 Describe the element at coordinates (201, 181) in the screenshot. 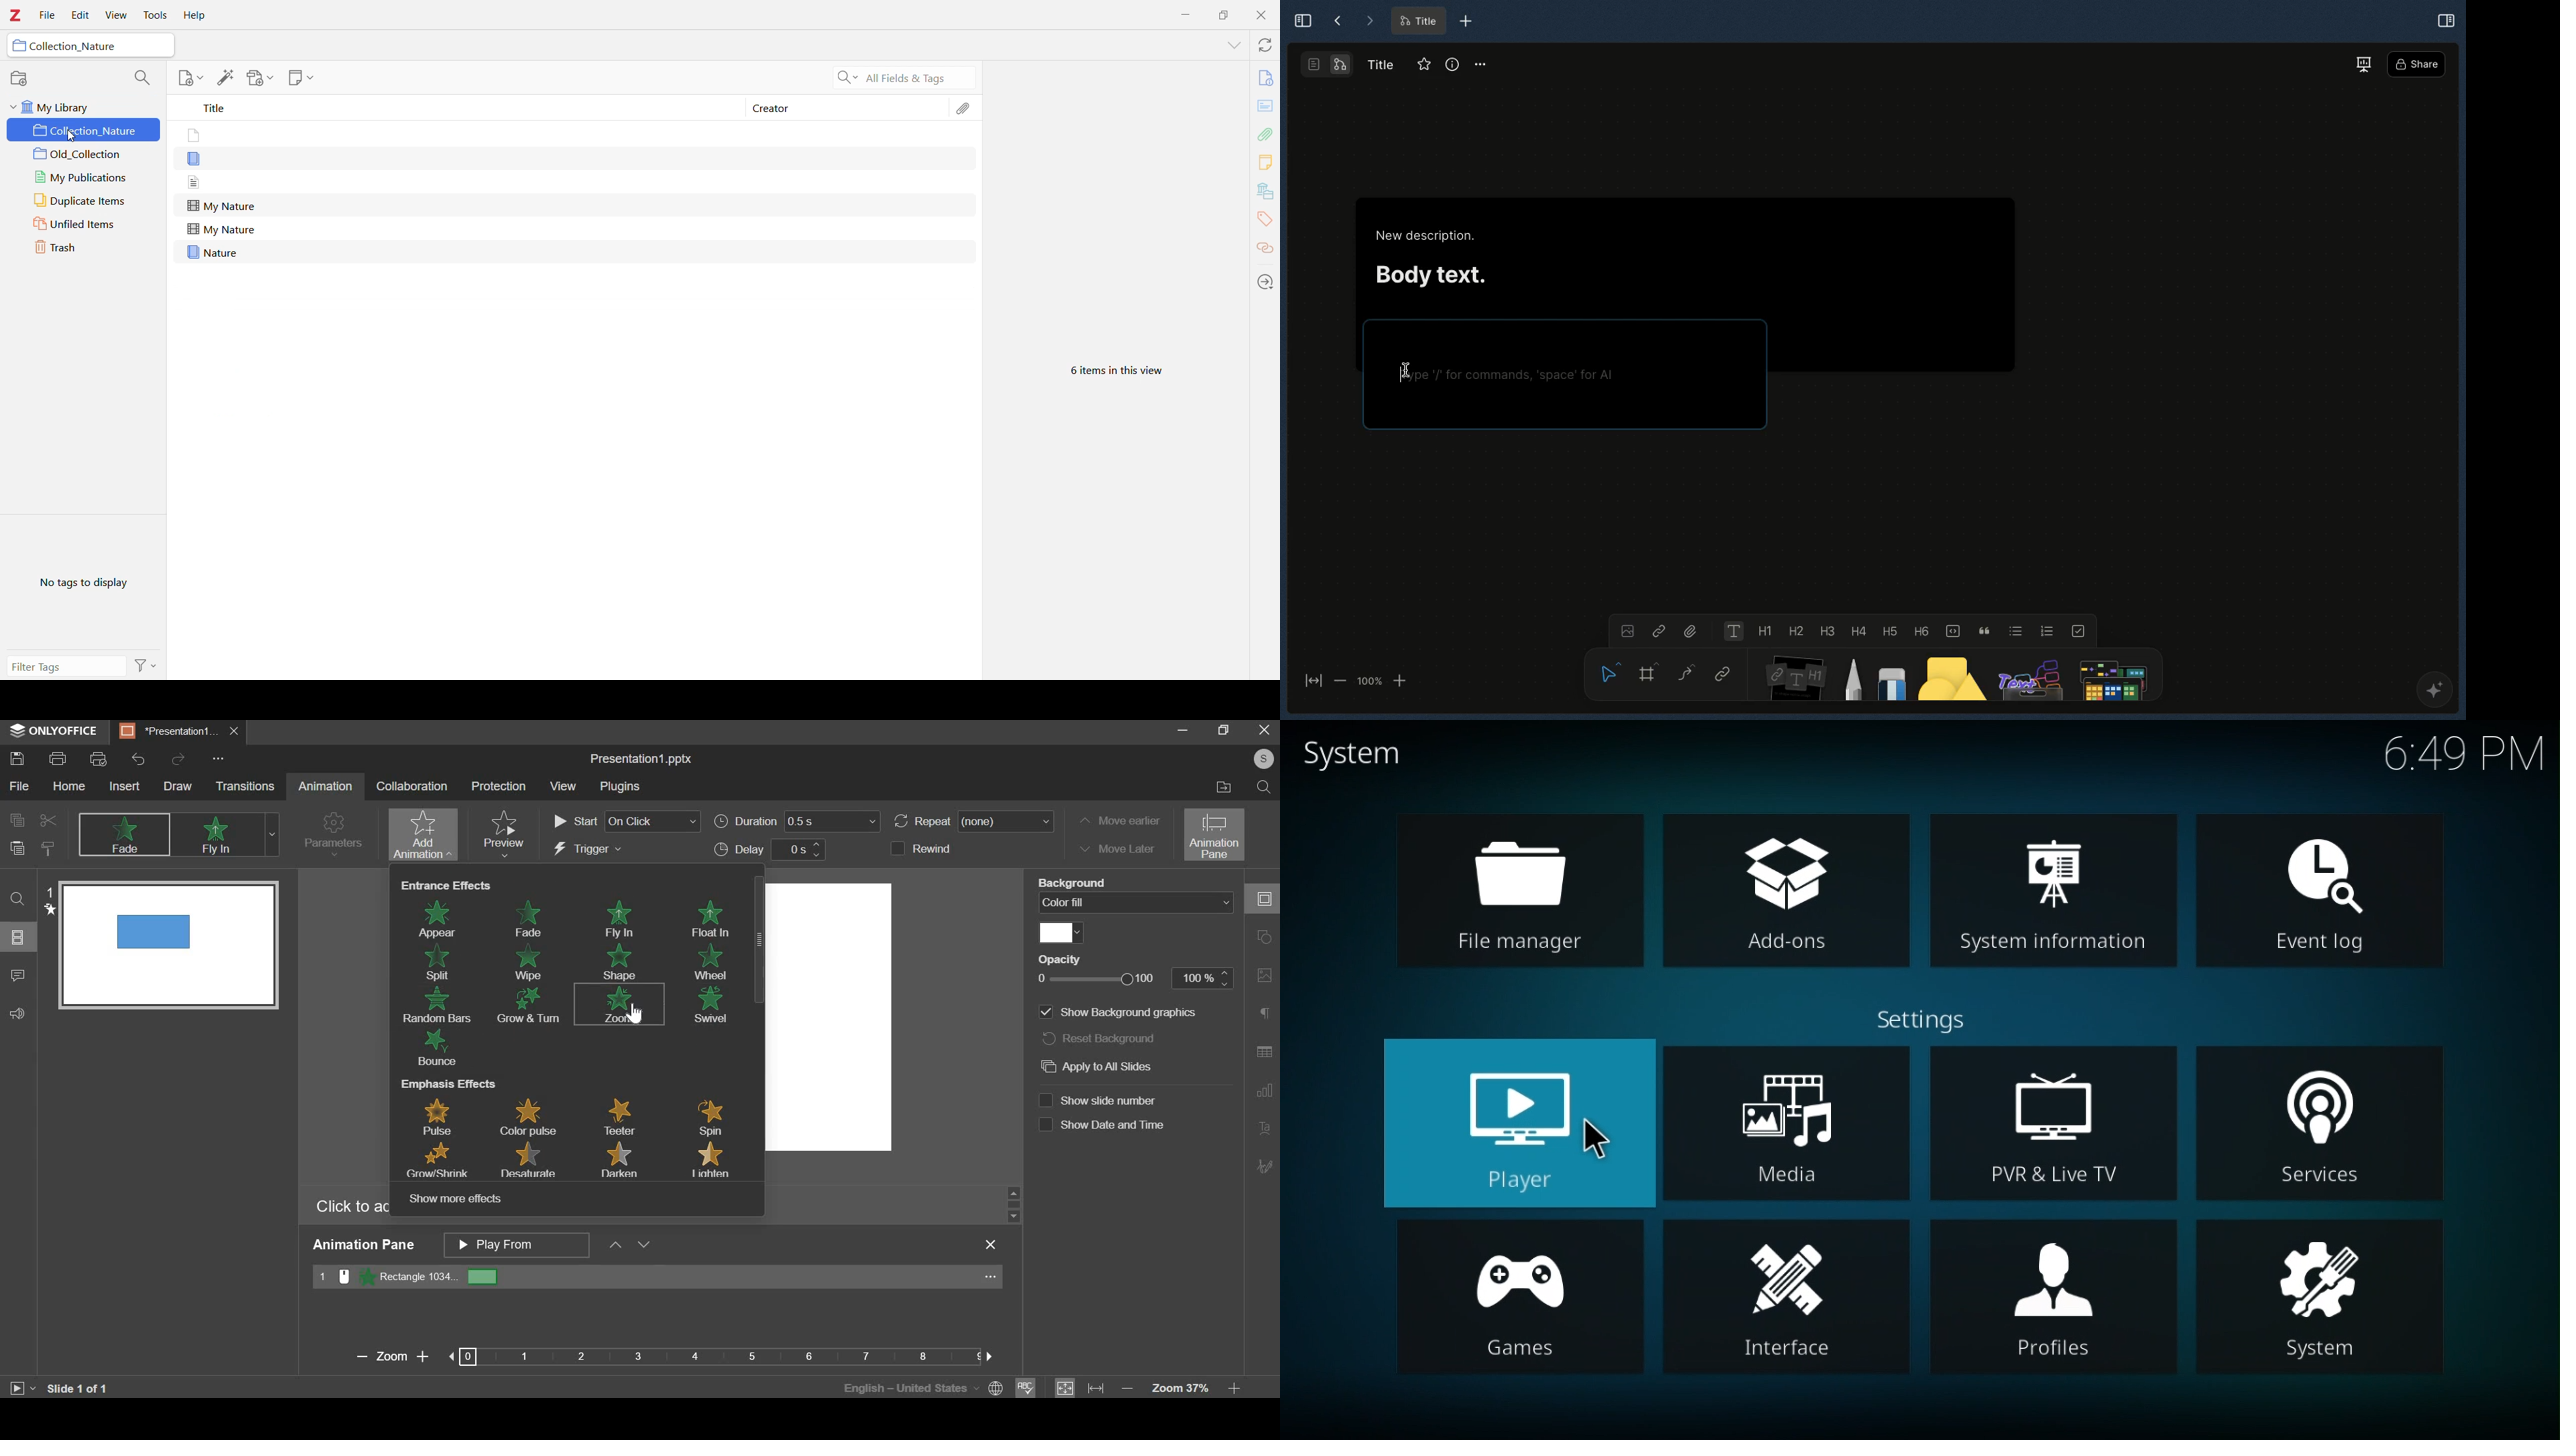

I see `Without title file` at that location.